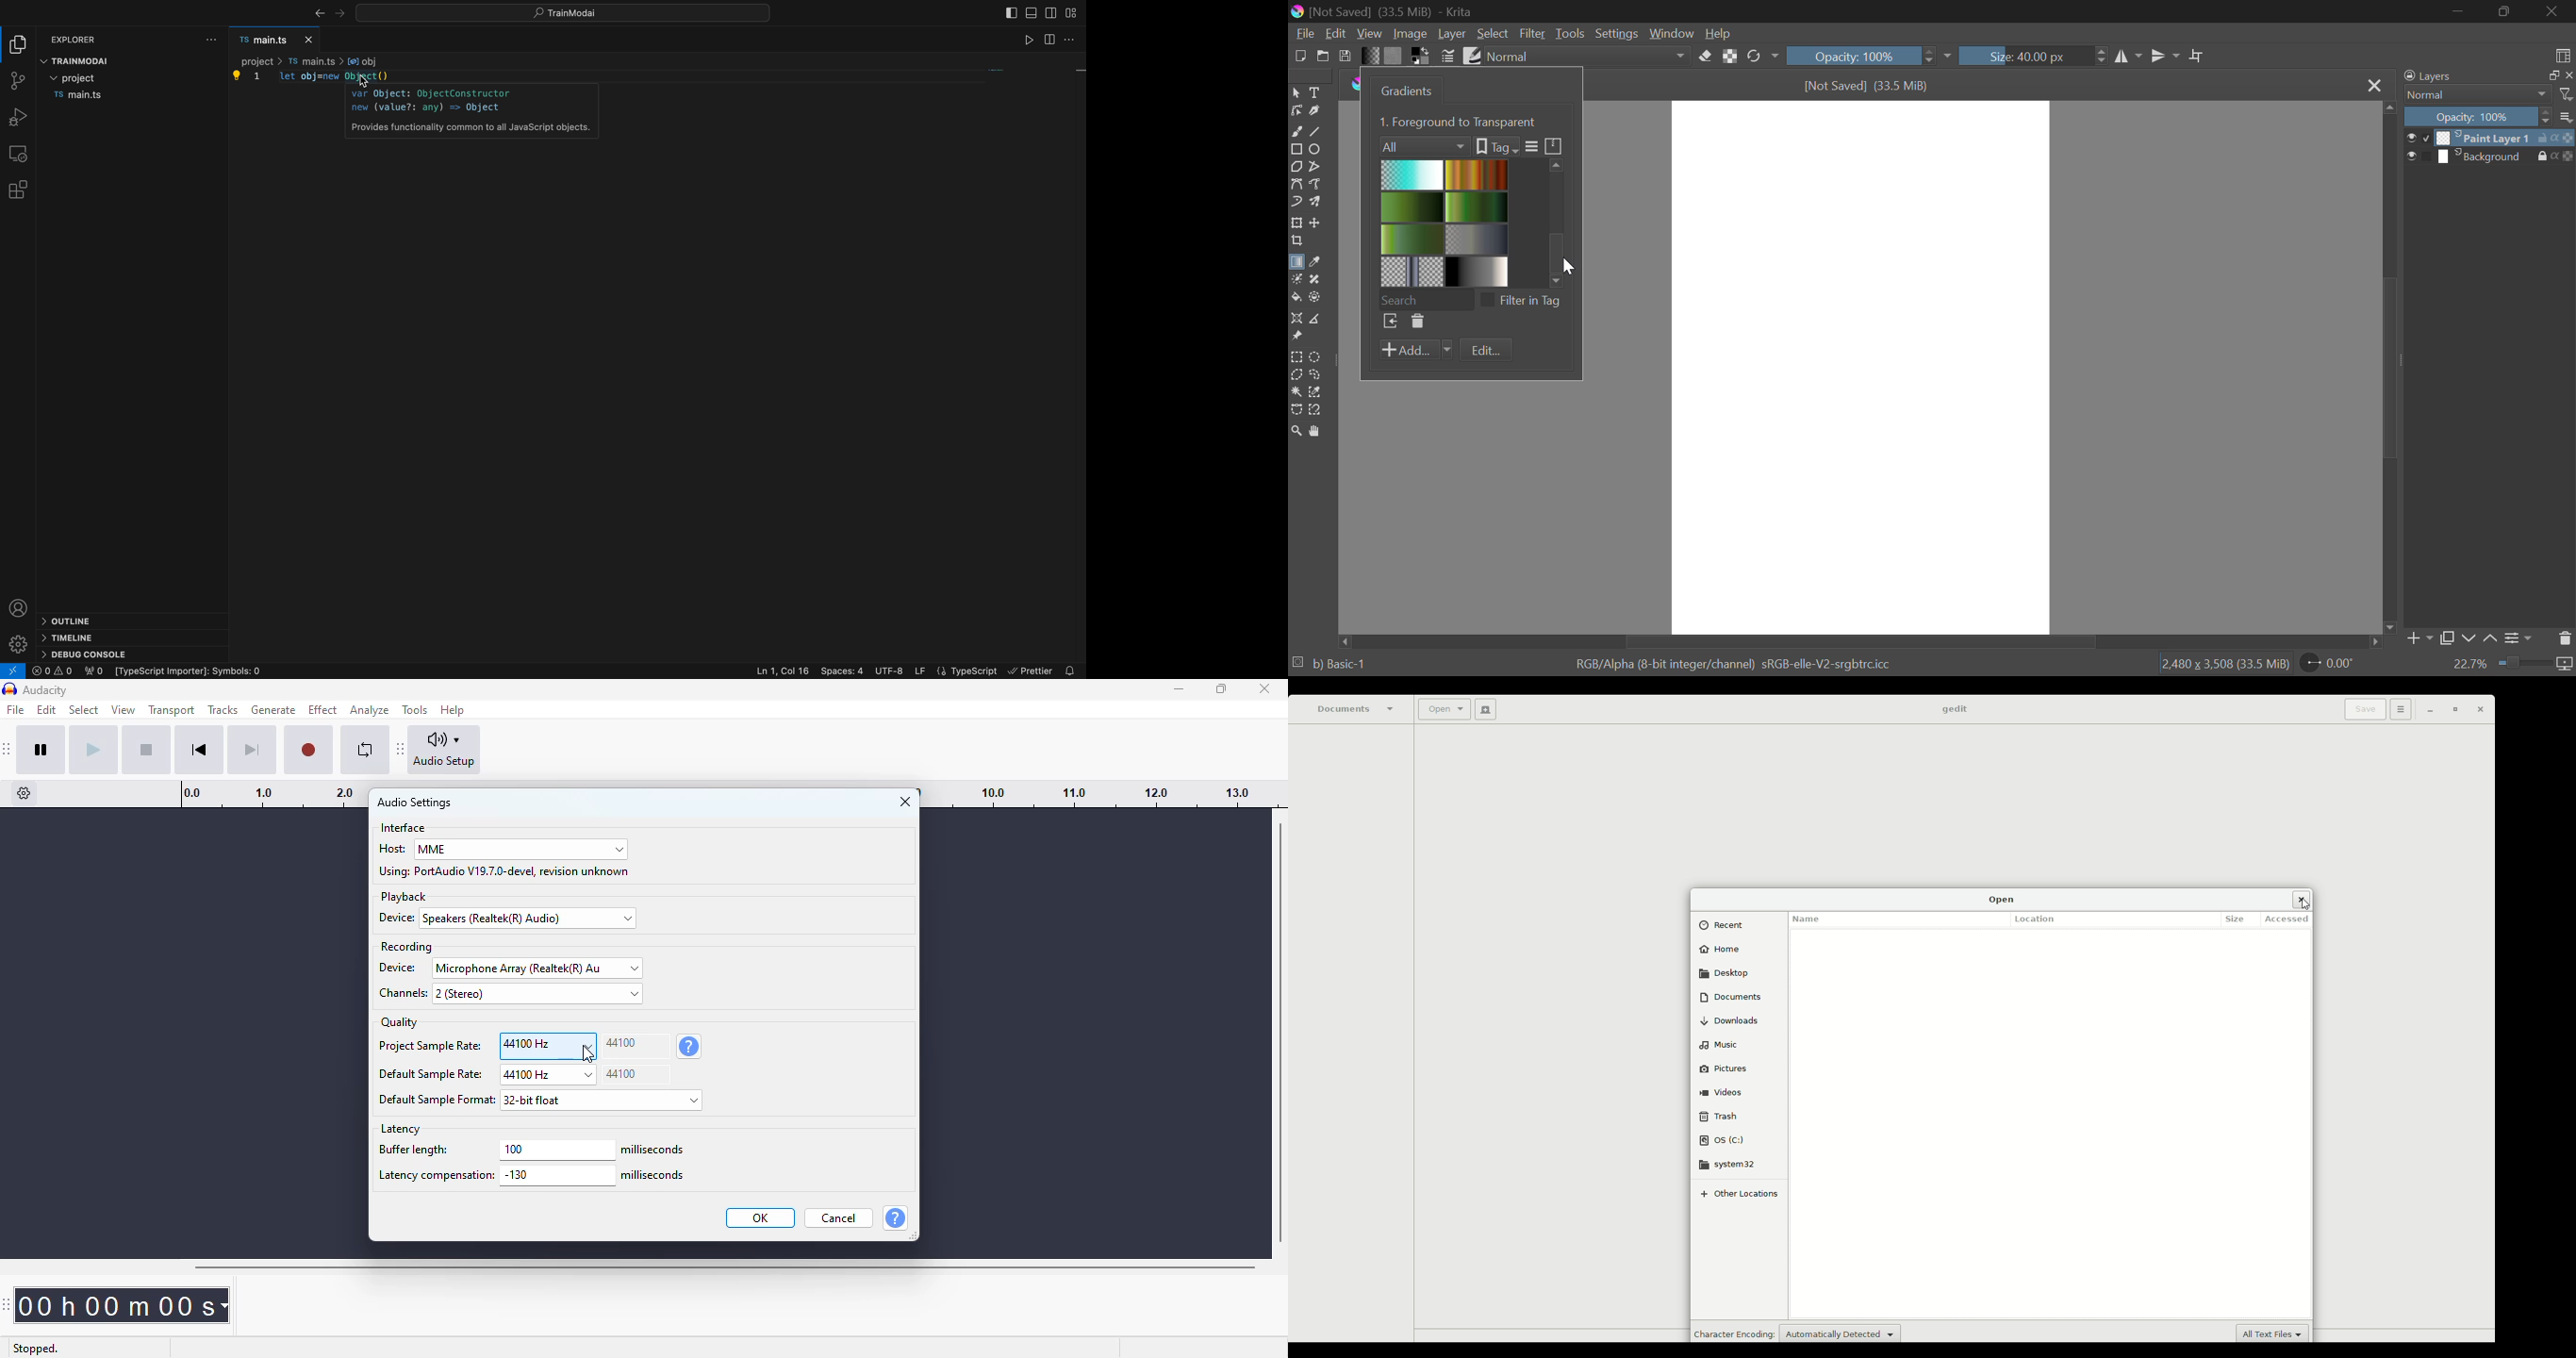  Describe the element at coordinates (46, 690) in the screenshot. I see `audacity` at that location.